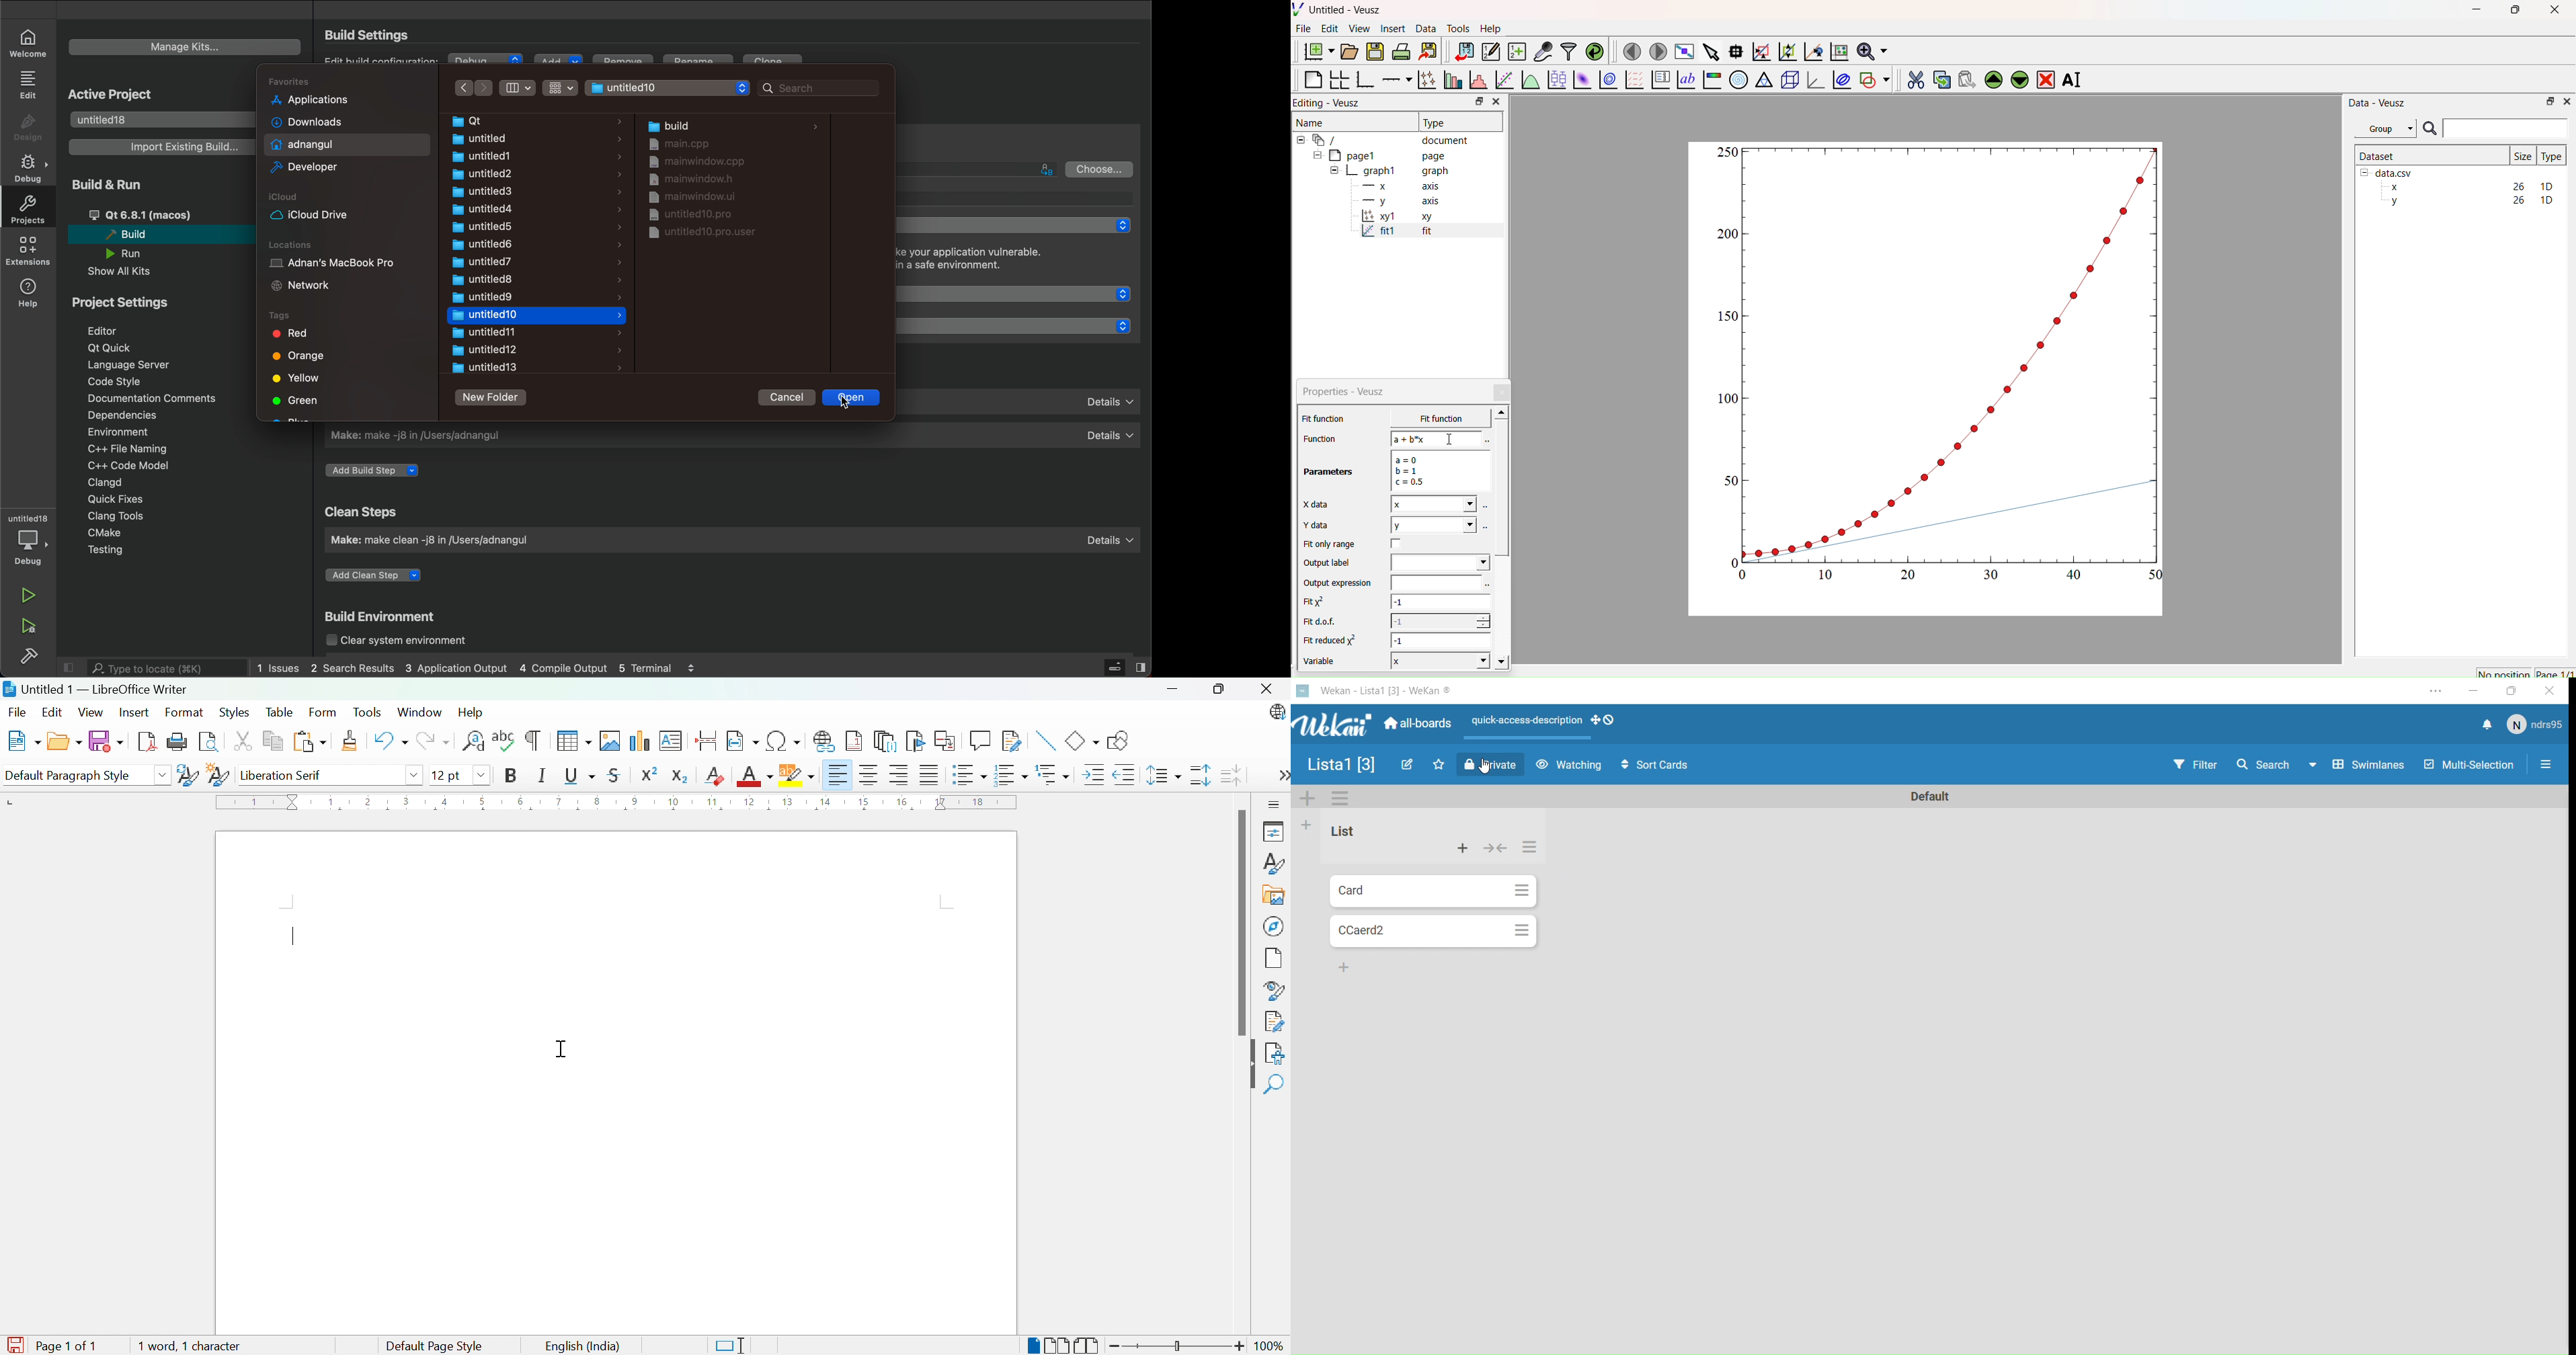  I want to click on Insert text box, so click(670, 741).